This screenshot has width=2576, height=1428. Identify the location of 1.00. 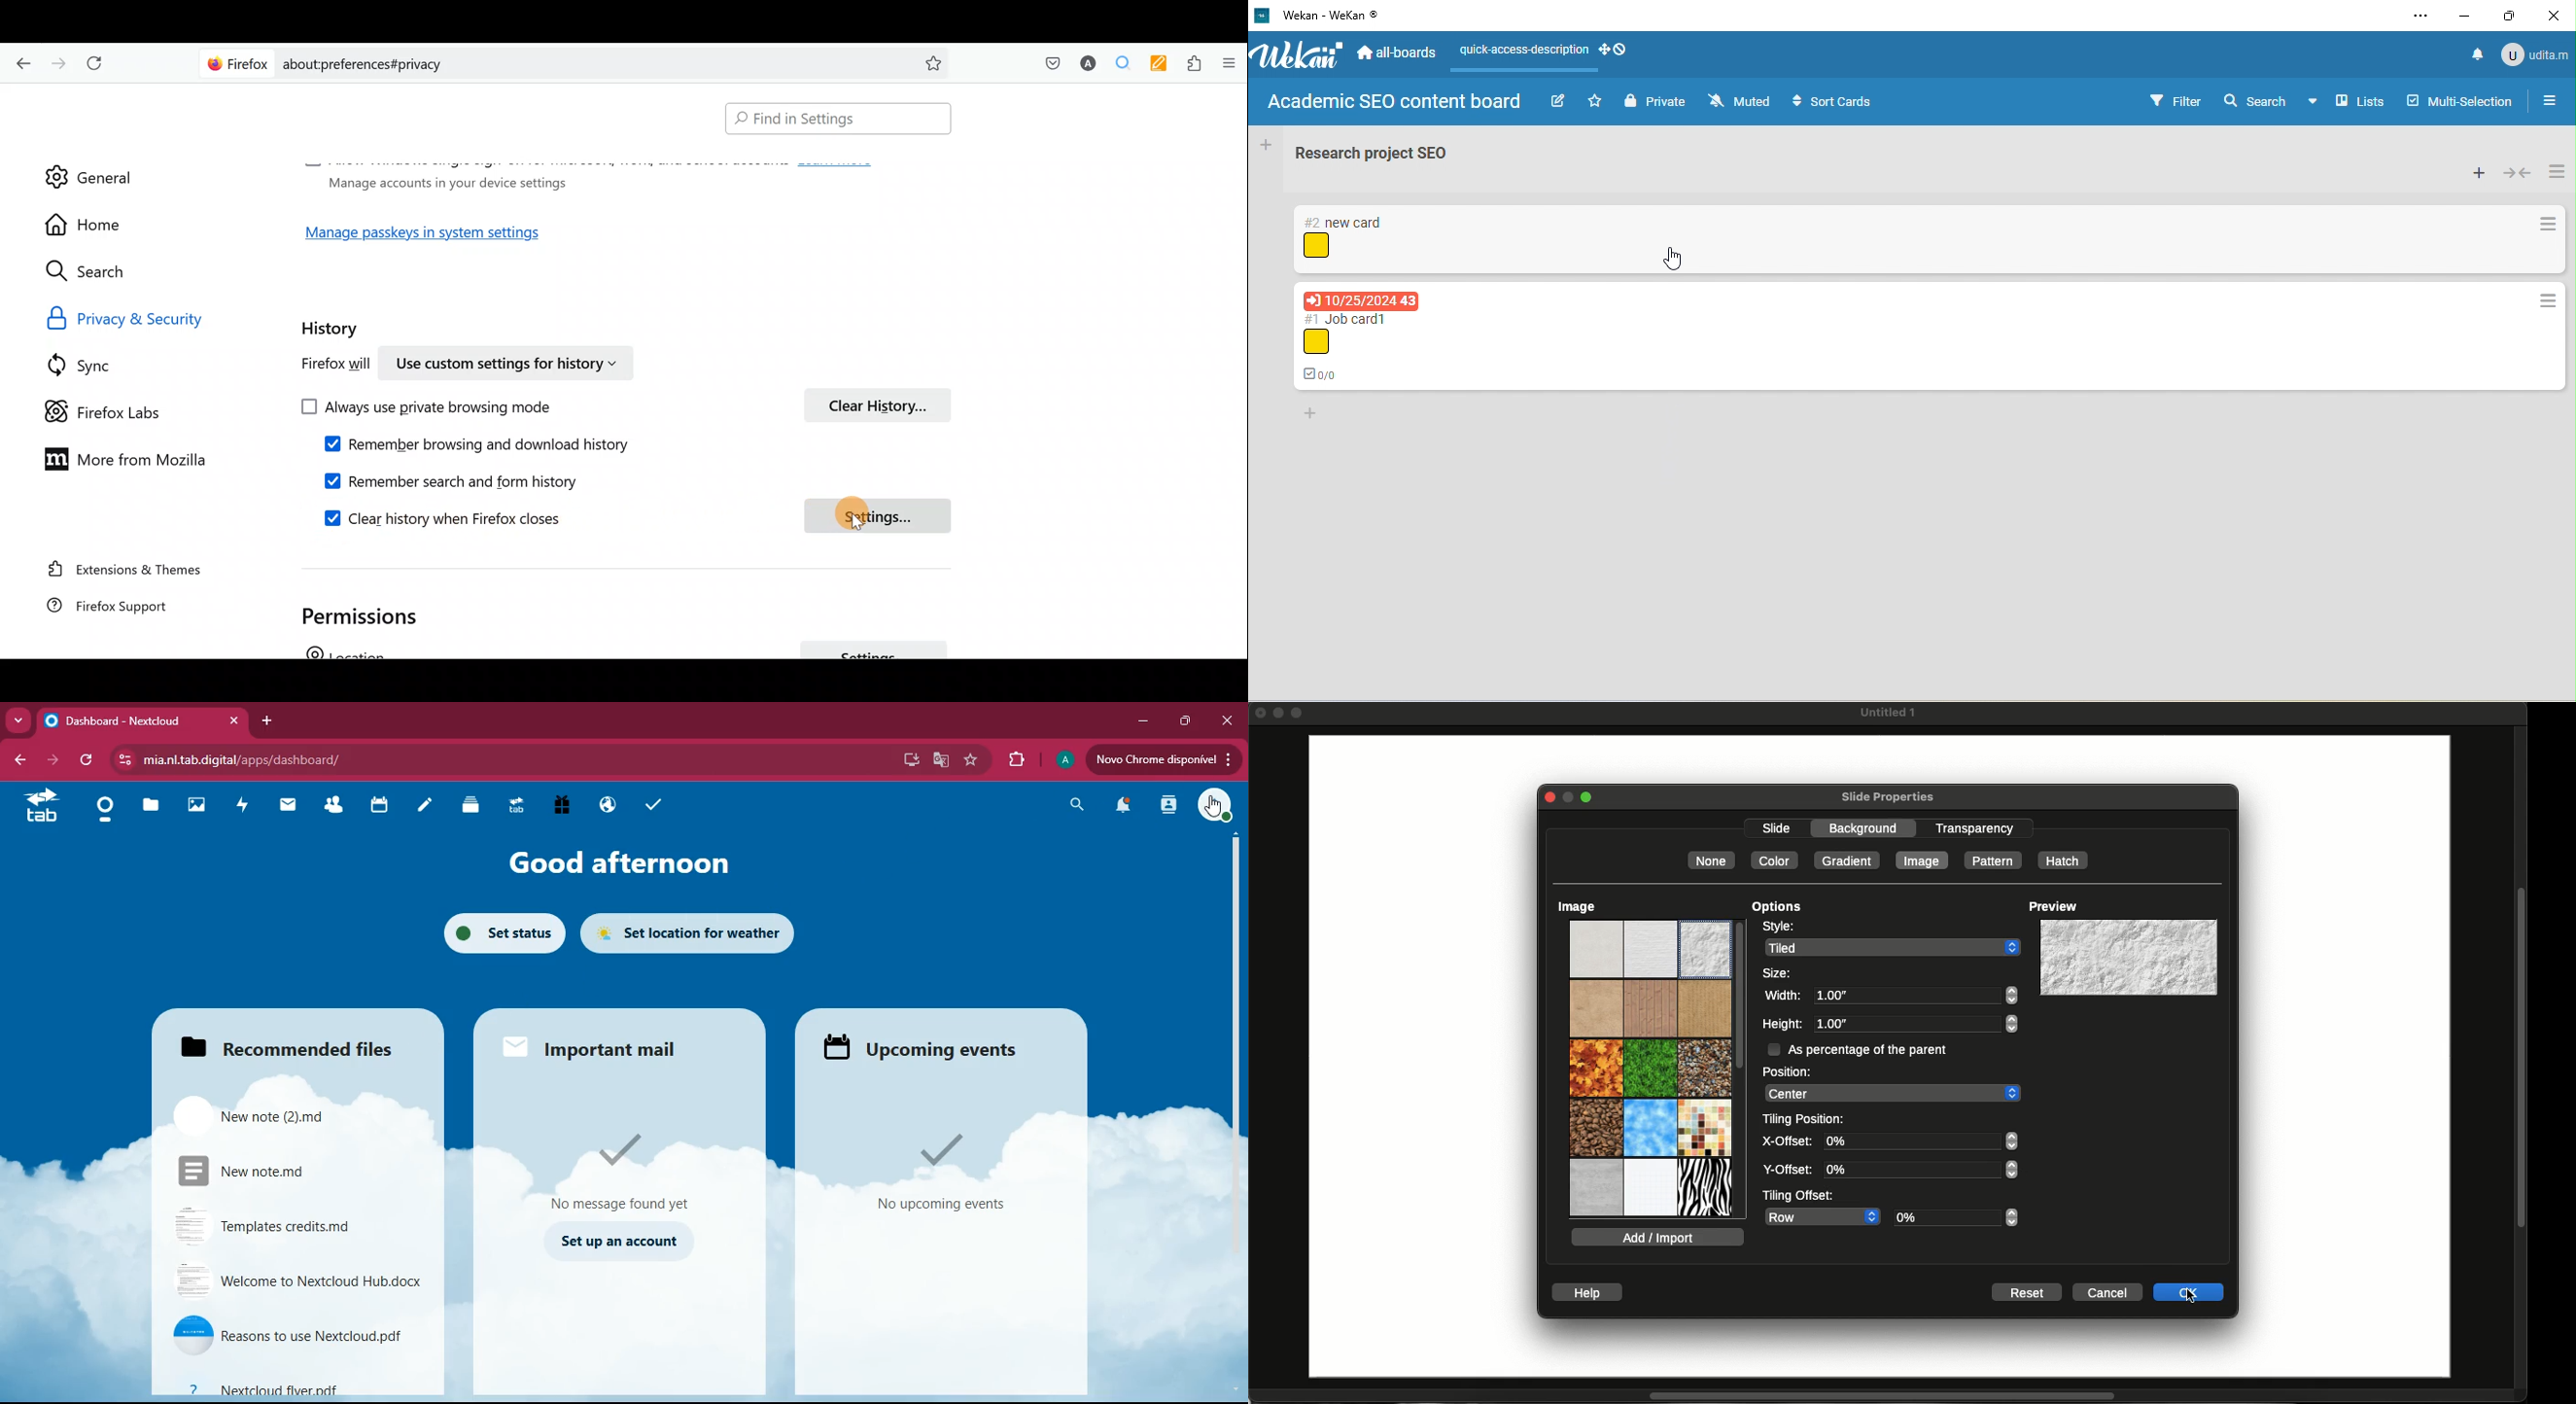
(1914, 1024).